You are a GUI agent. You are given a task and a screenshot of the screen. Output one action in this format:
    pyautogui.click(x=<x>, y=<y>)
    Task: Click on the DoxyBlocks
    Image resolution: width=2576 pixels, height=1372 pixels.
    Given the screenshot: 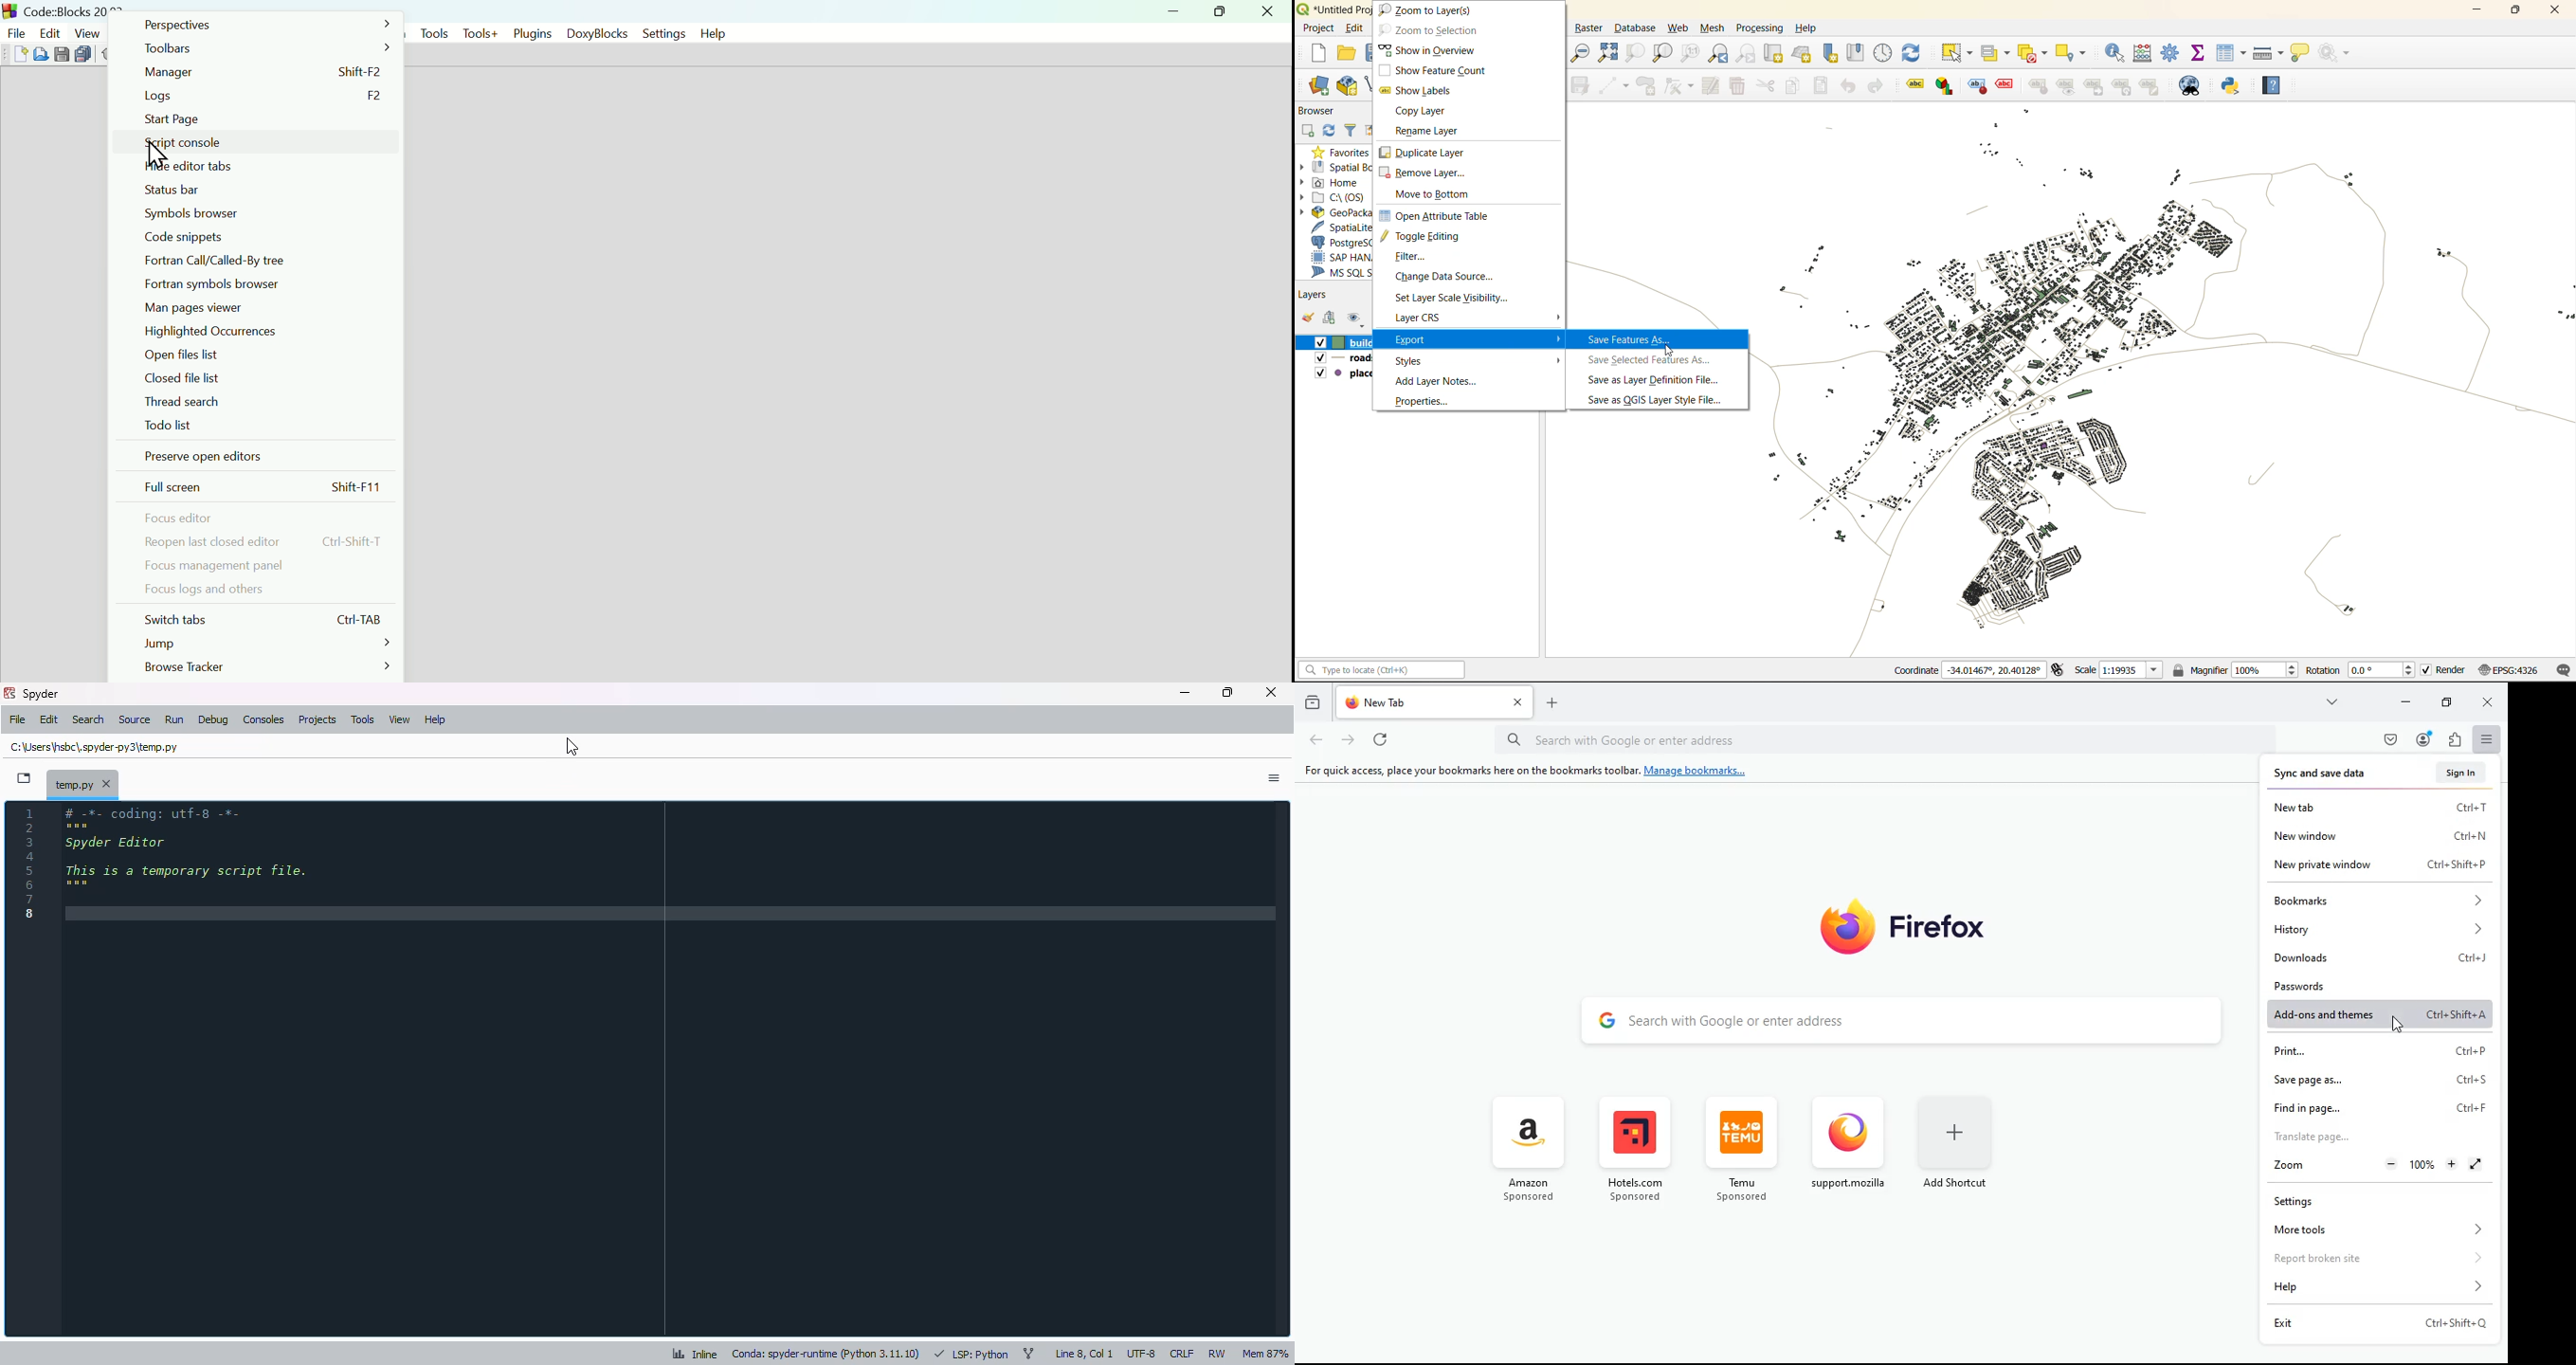 What is the action you would take?
    pyautogui.click(x=594, y=33)
    